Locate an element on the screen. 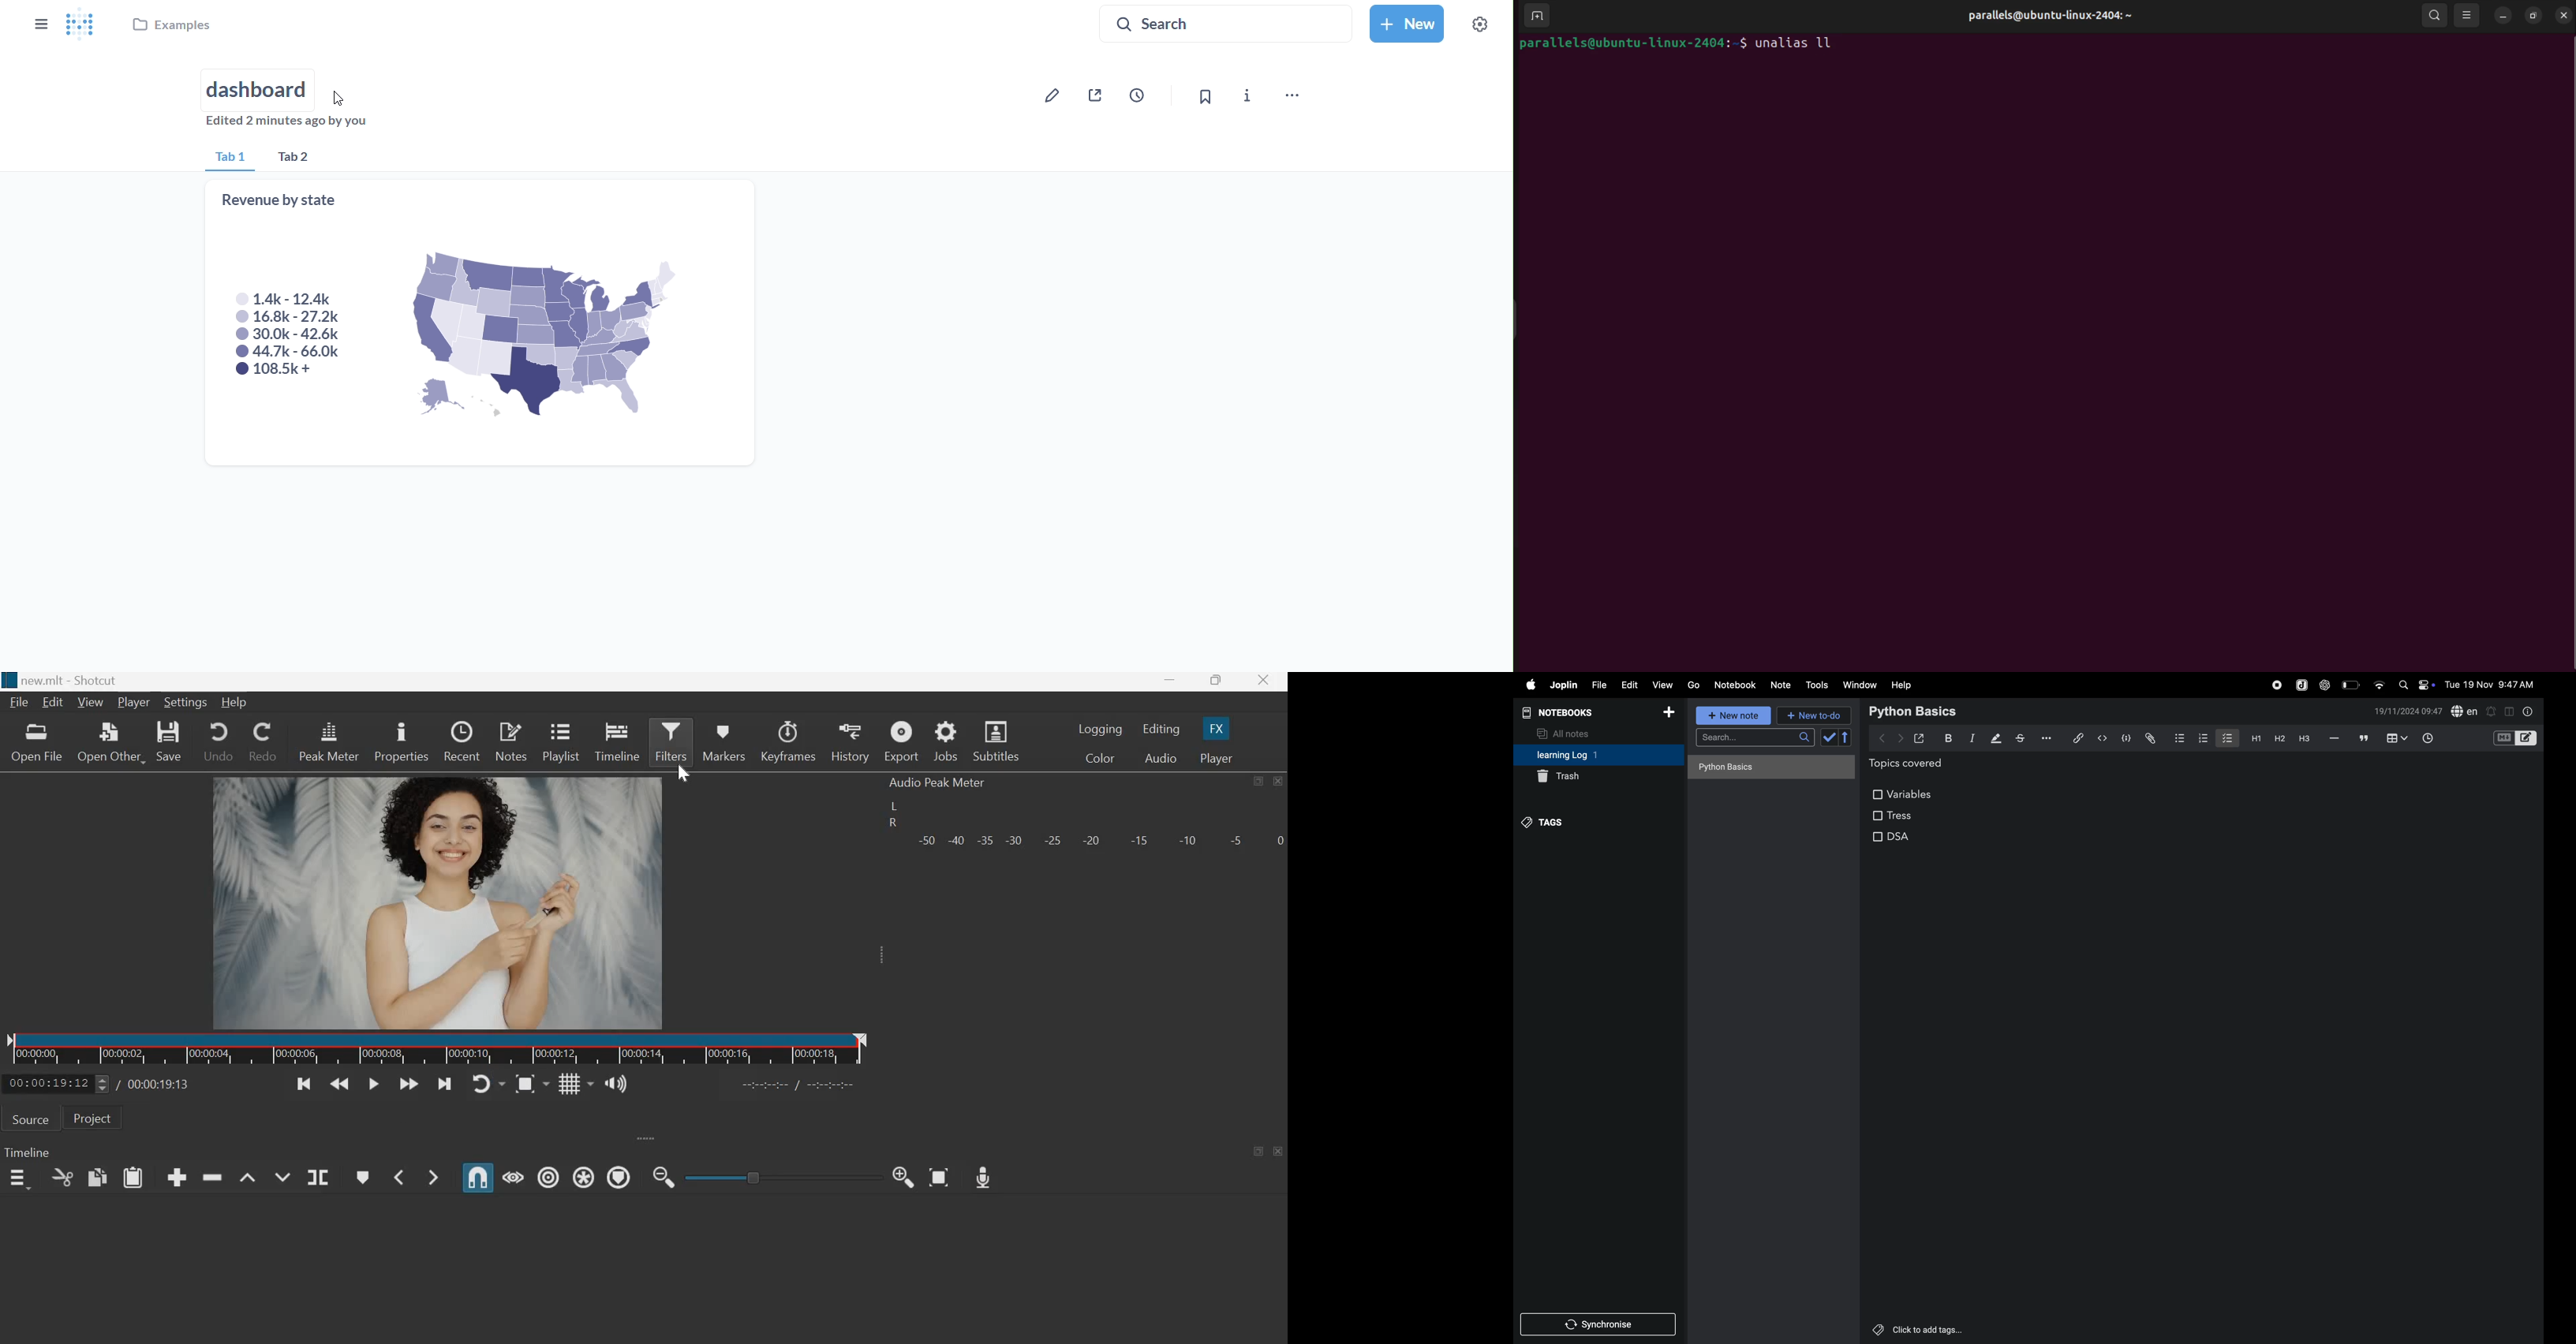 This screenshot has width=2576, height=1344. file is located at coordinates (1597, 685).